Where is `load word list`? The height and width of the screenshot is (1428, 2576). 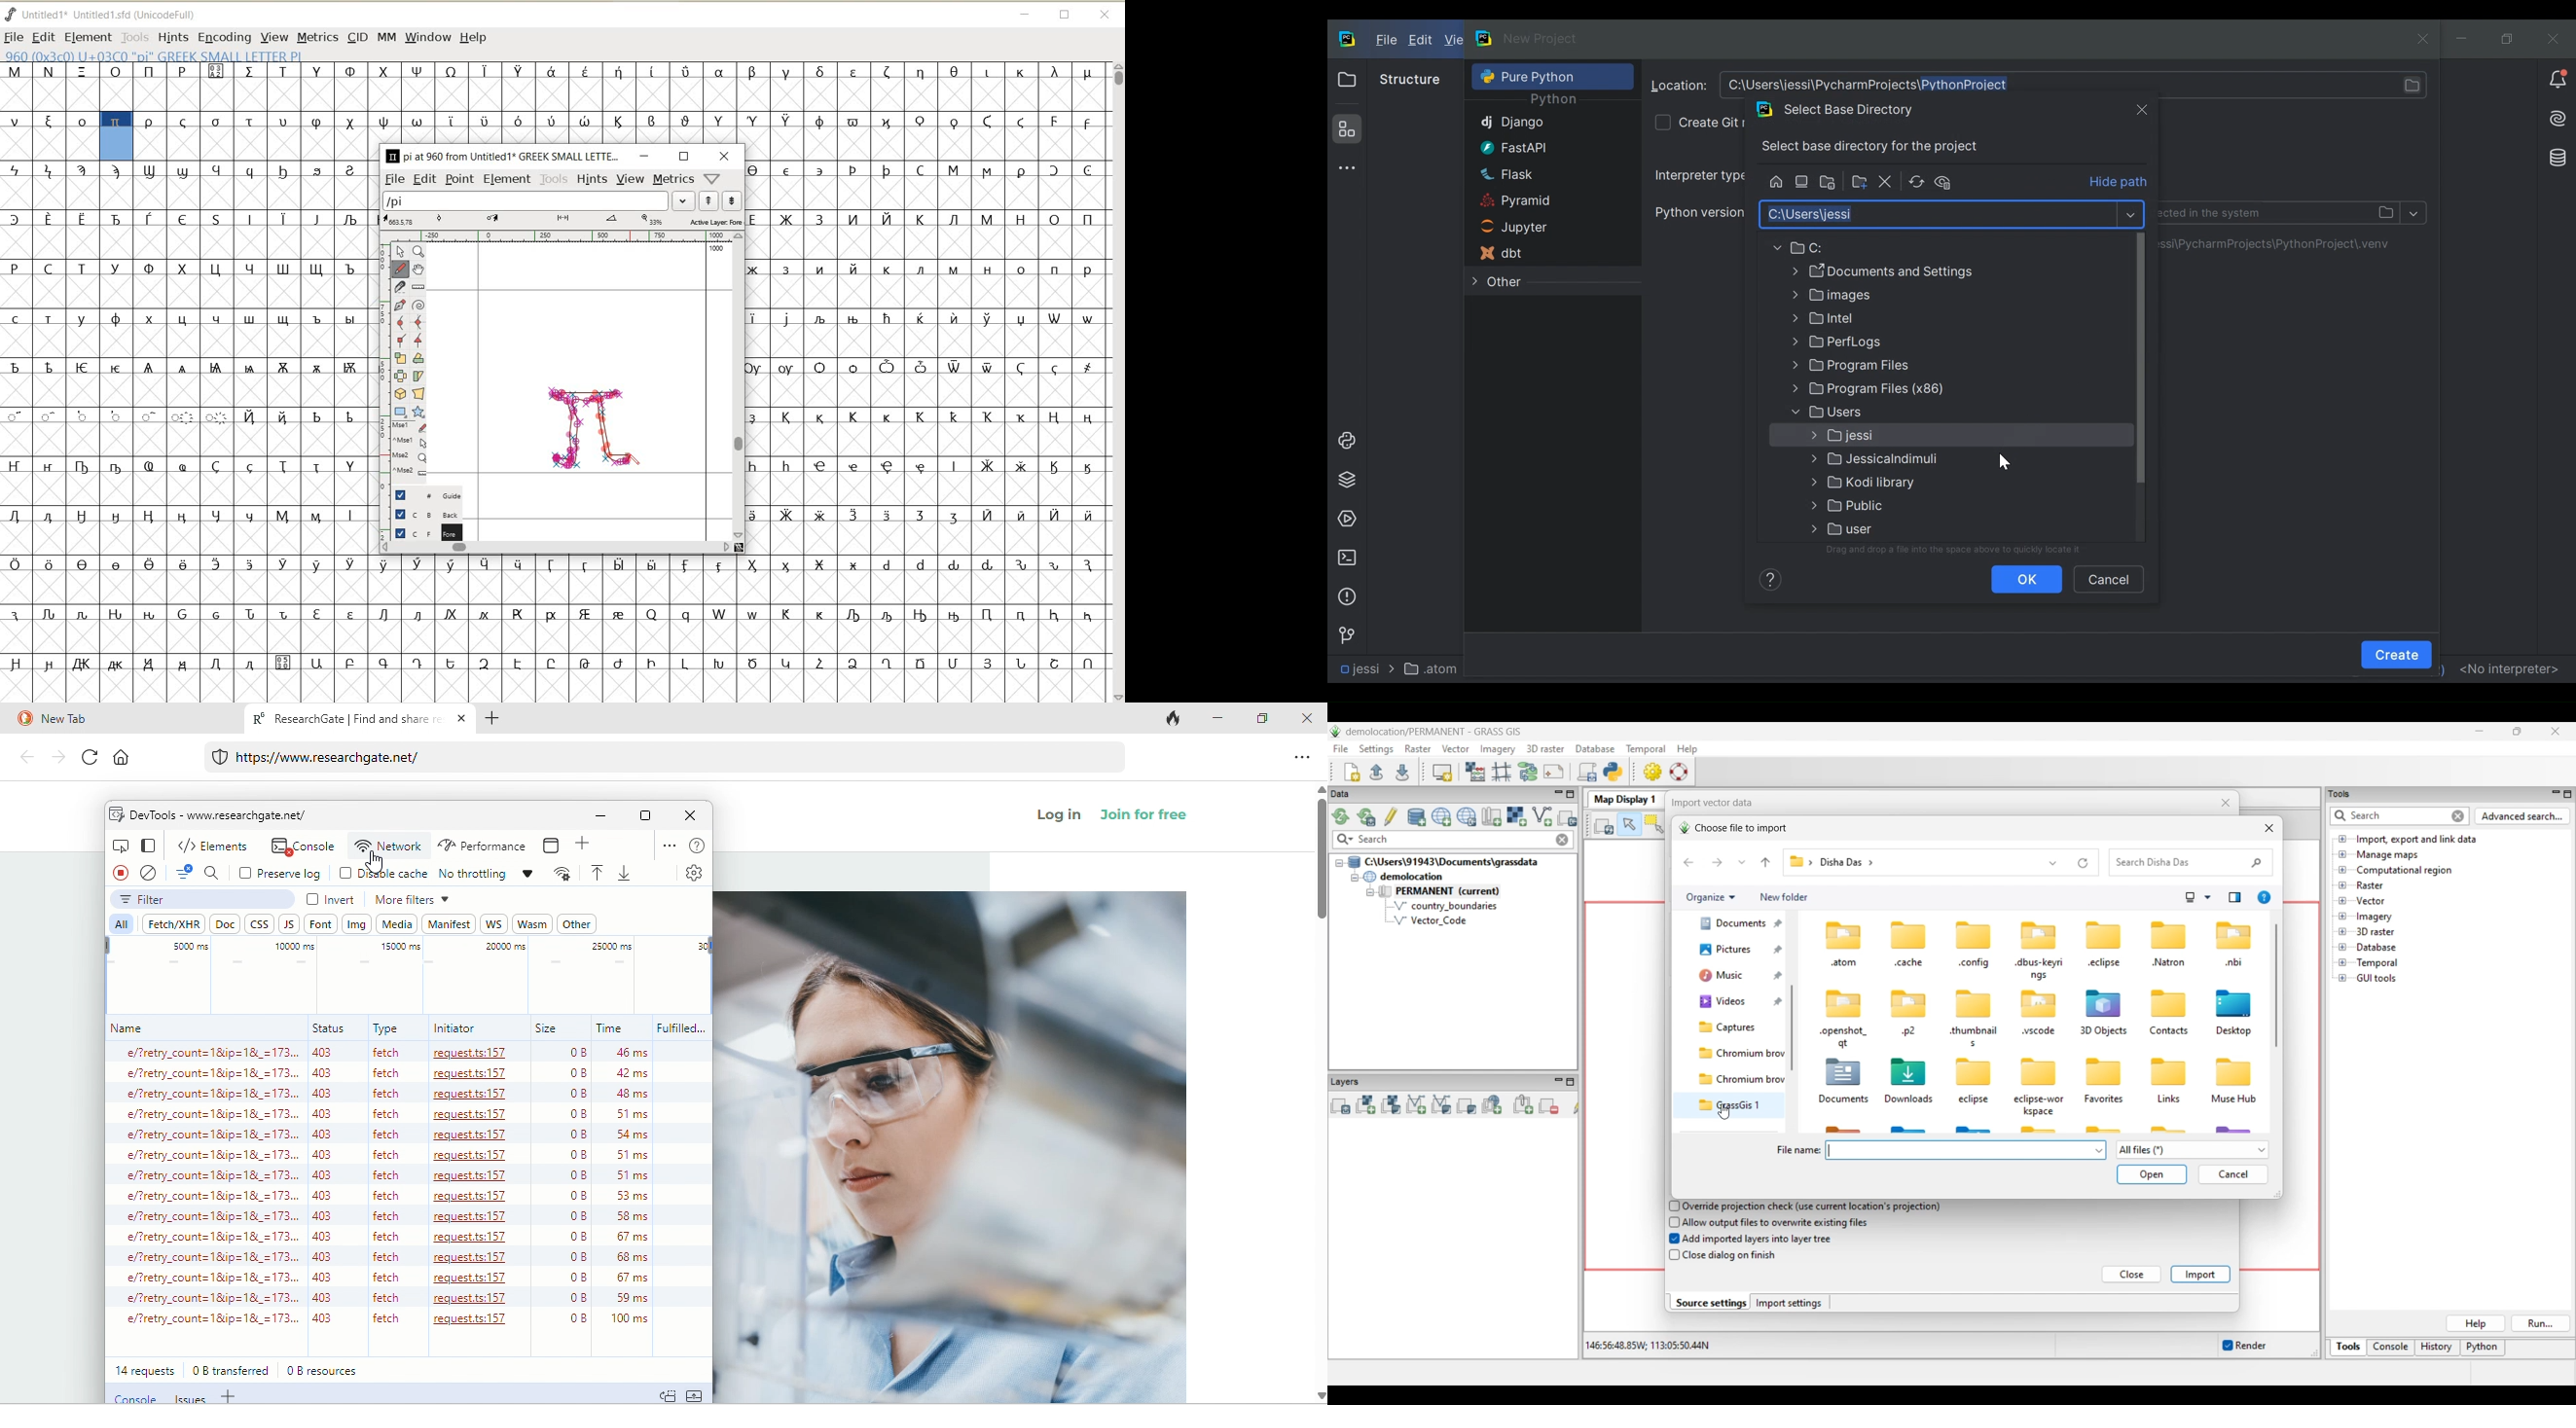
load word list is located at coordinates (539, 200).